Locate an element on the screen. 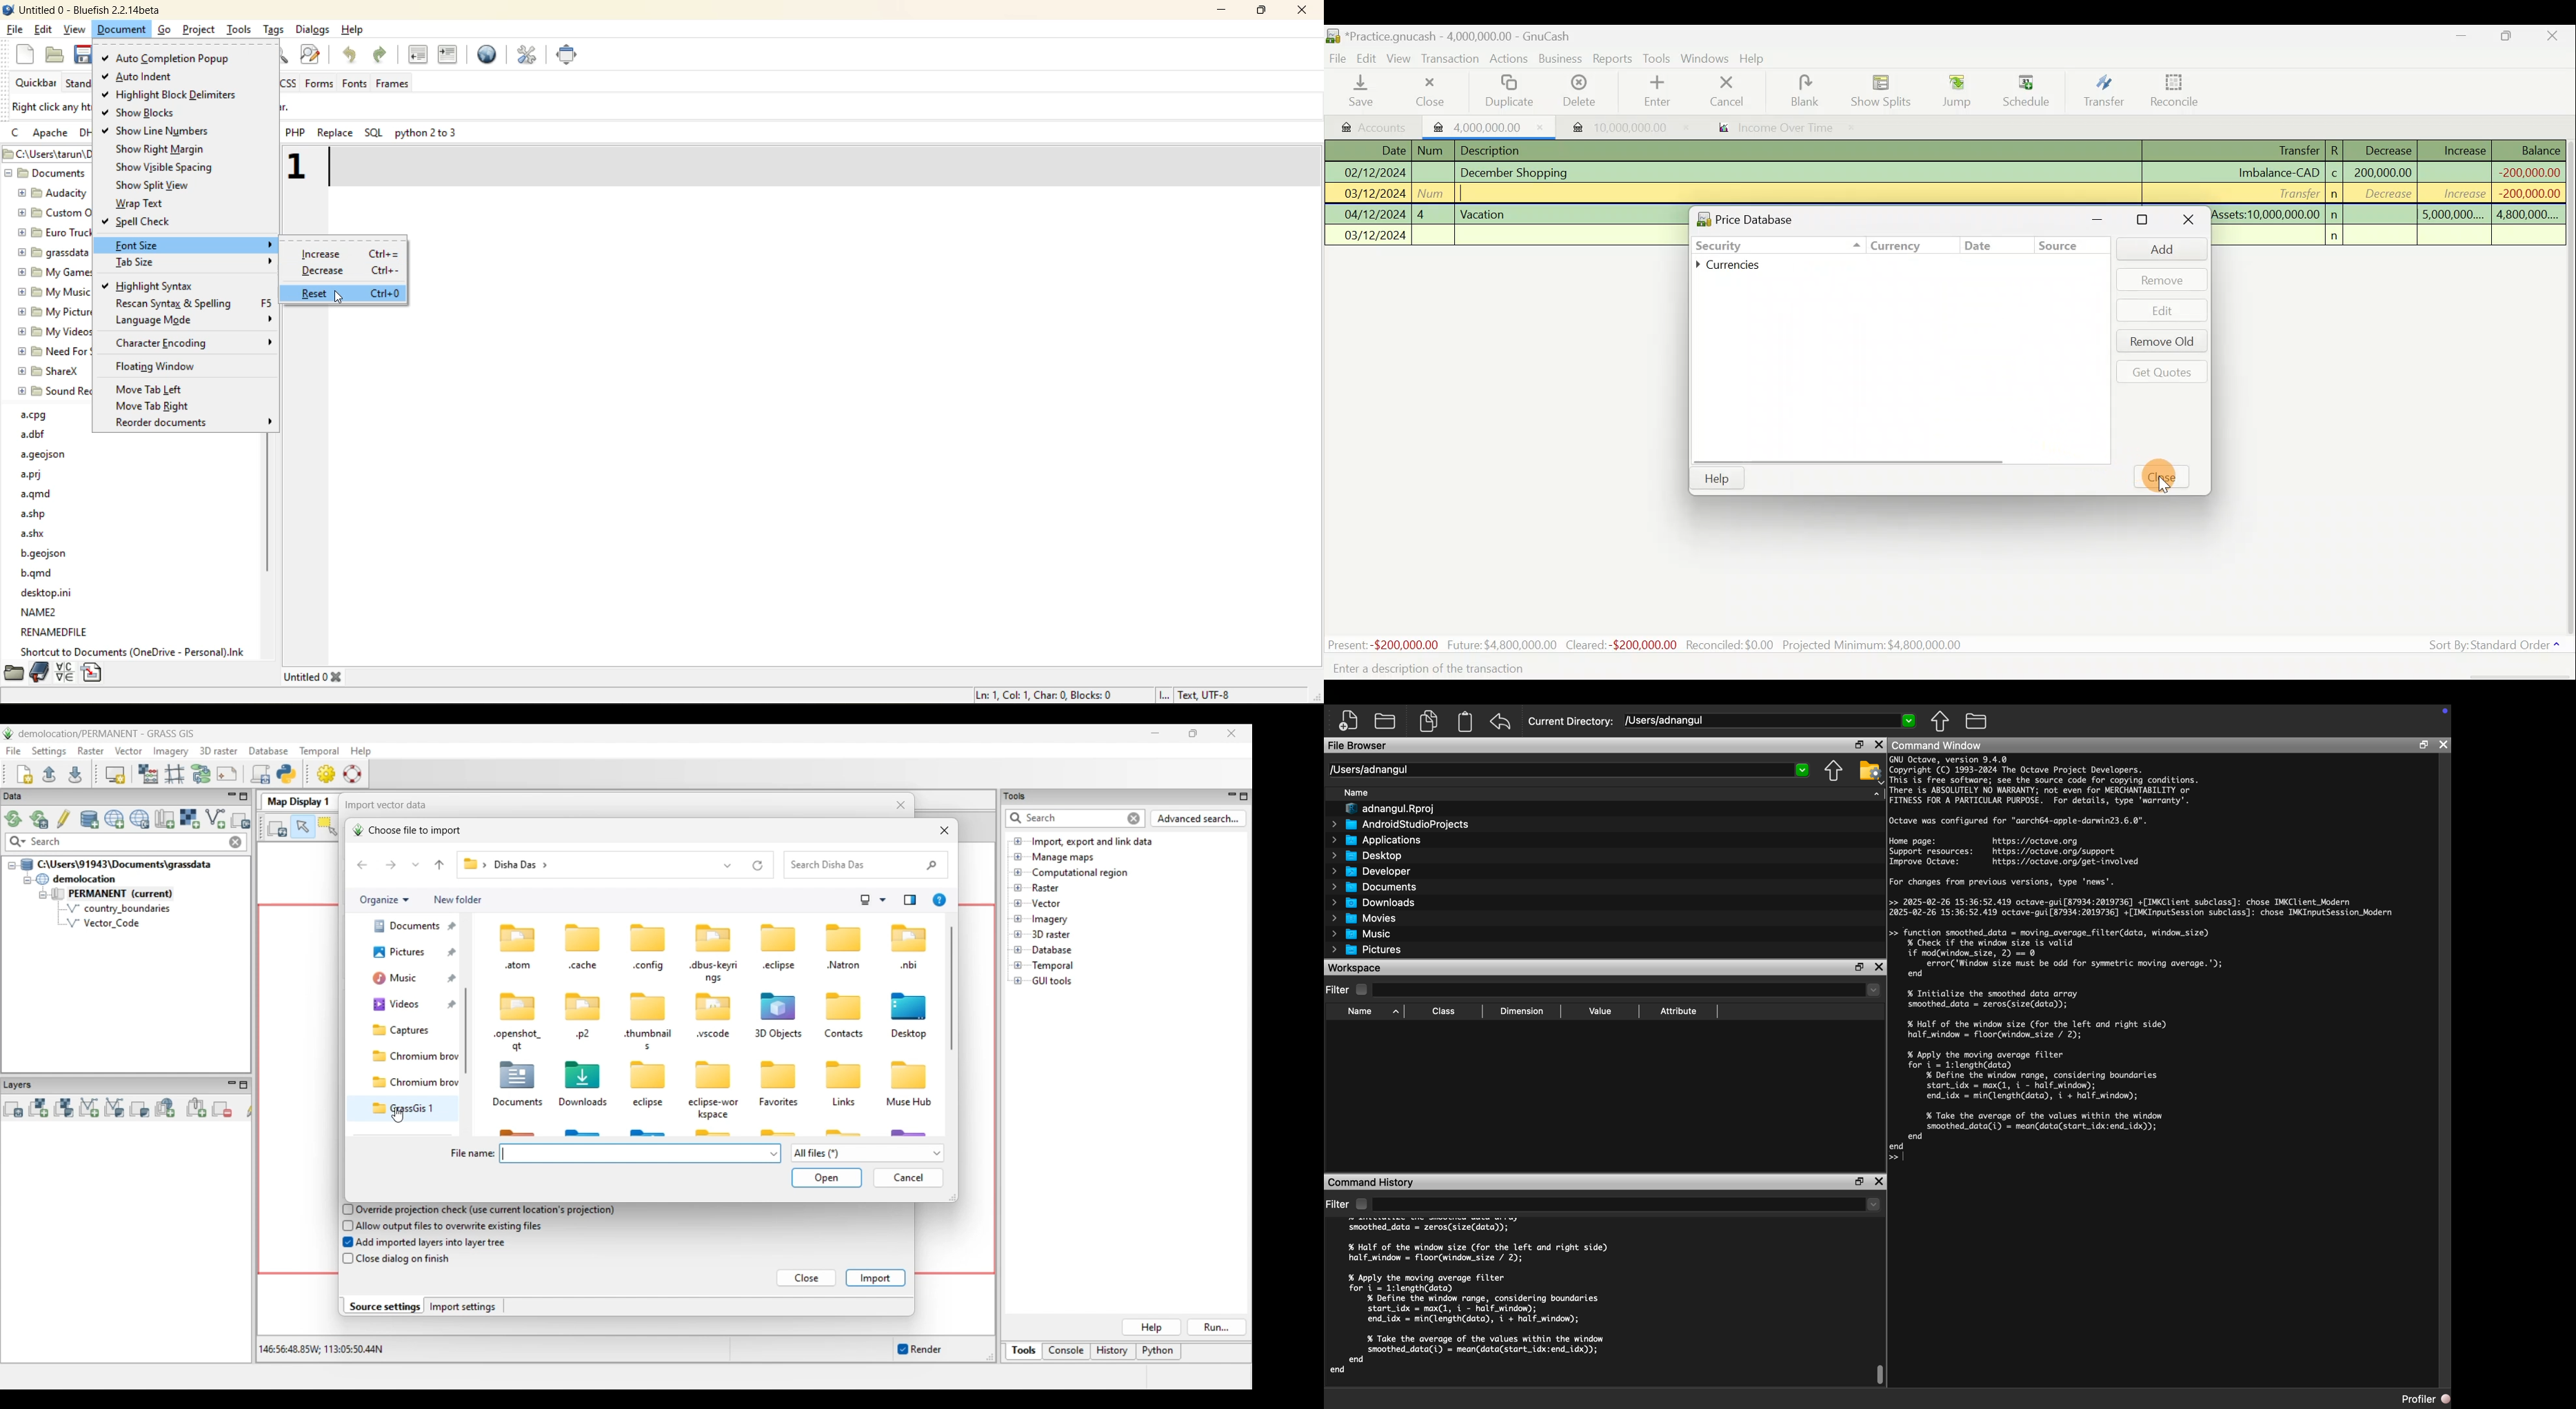 The width and height of the screenshot is (2576, 1428). apache is located at coordinates (52, 133).